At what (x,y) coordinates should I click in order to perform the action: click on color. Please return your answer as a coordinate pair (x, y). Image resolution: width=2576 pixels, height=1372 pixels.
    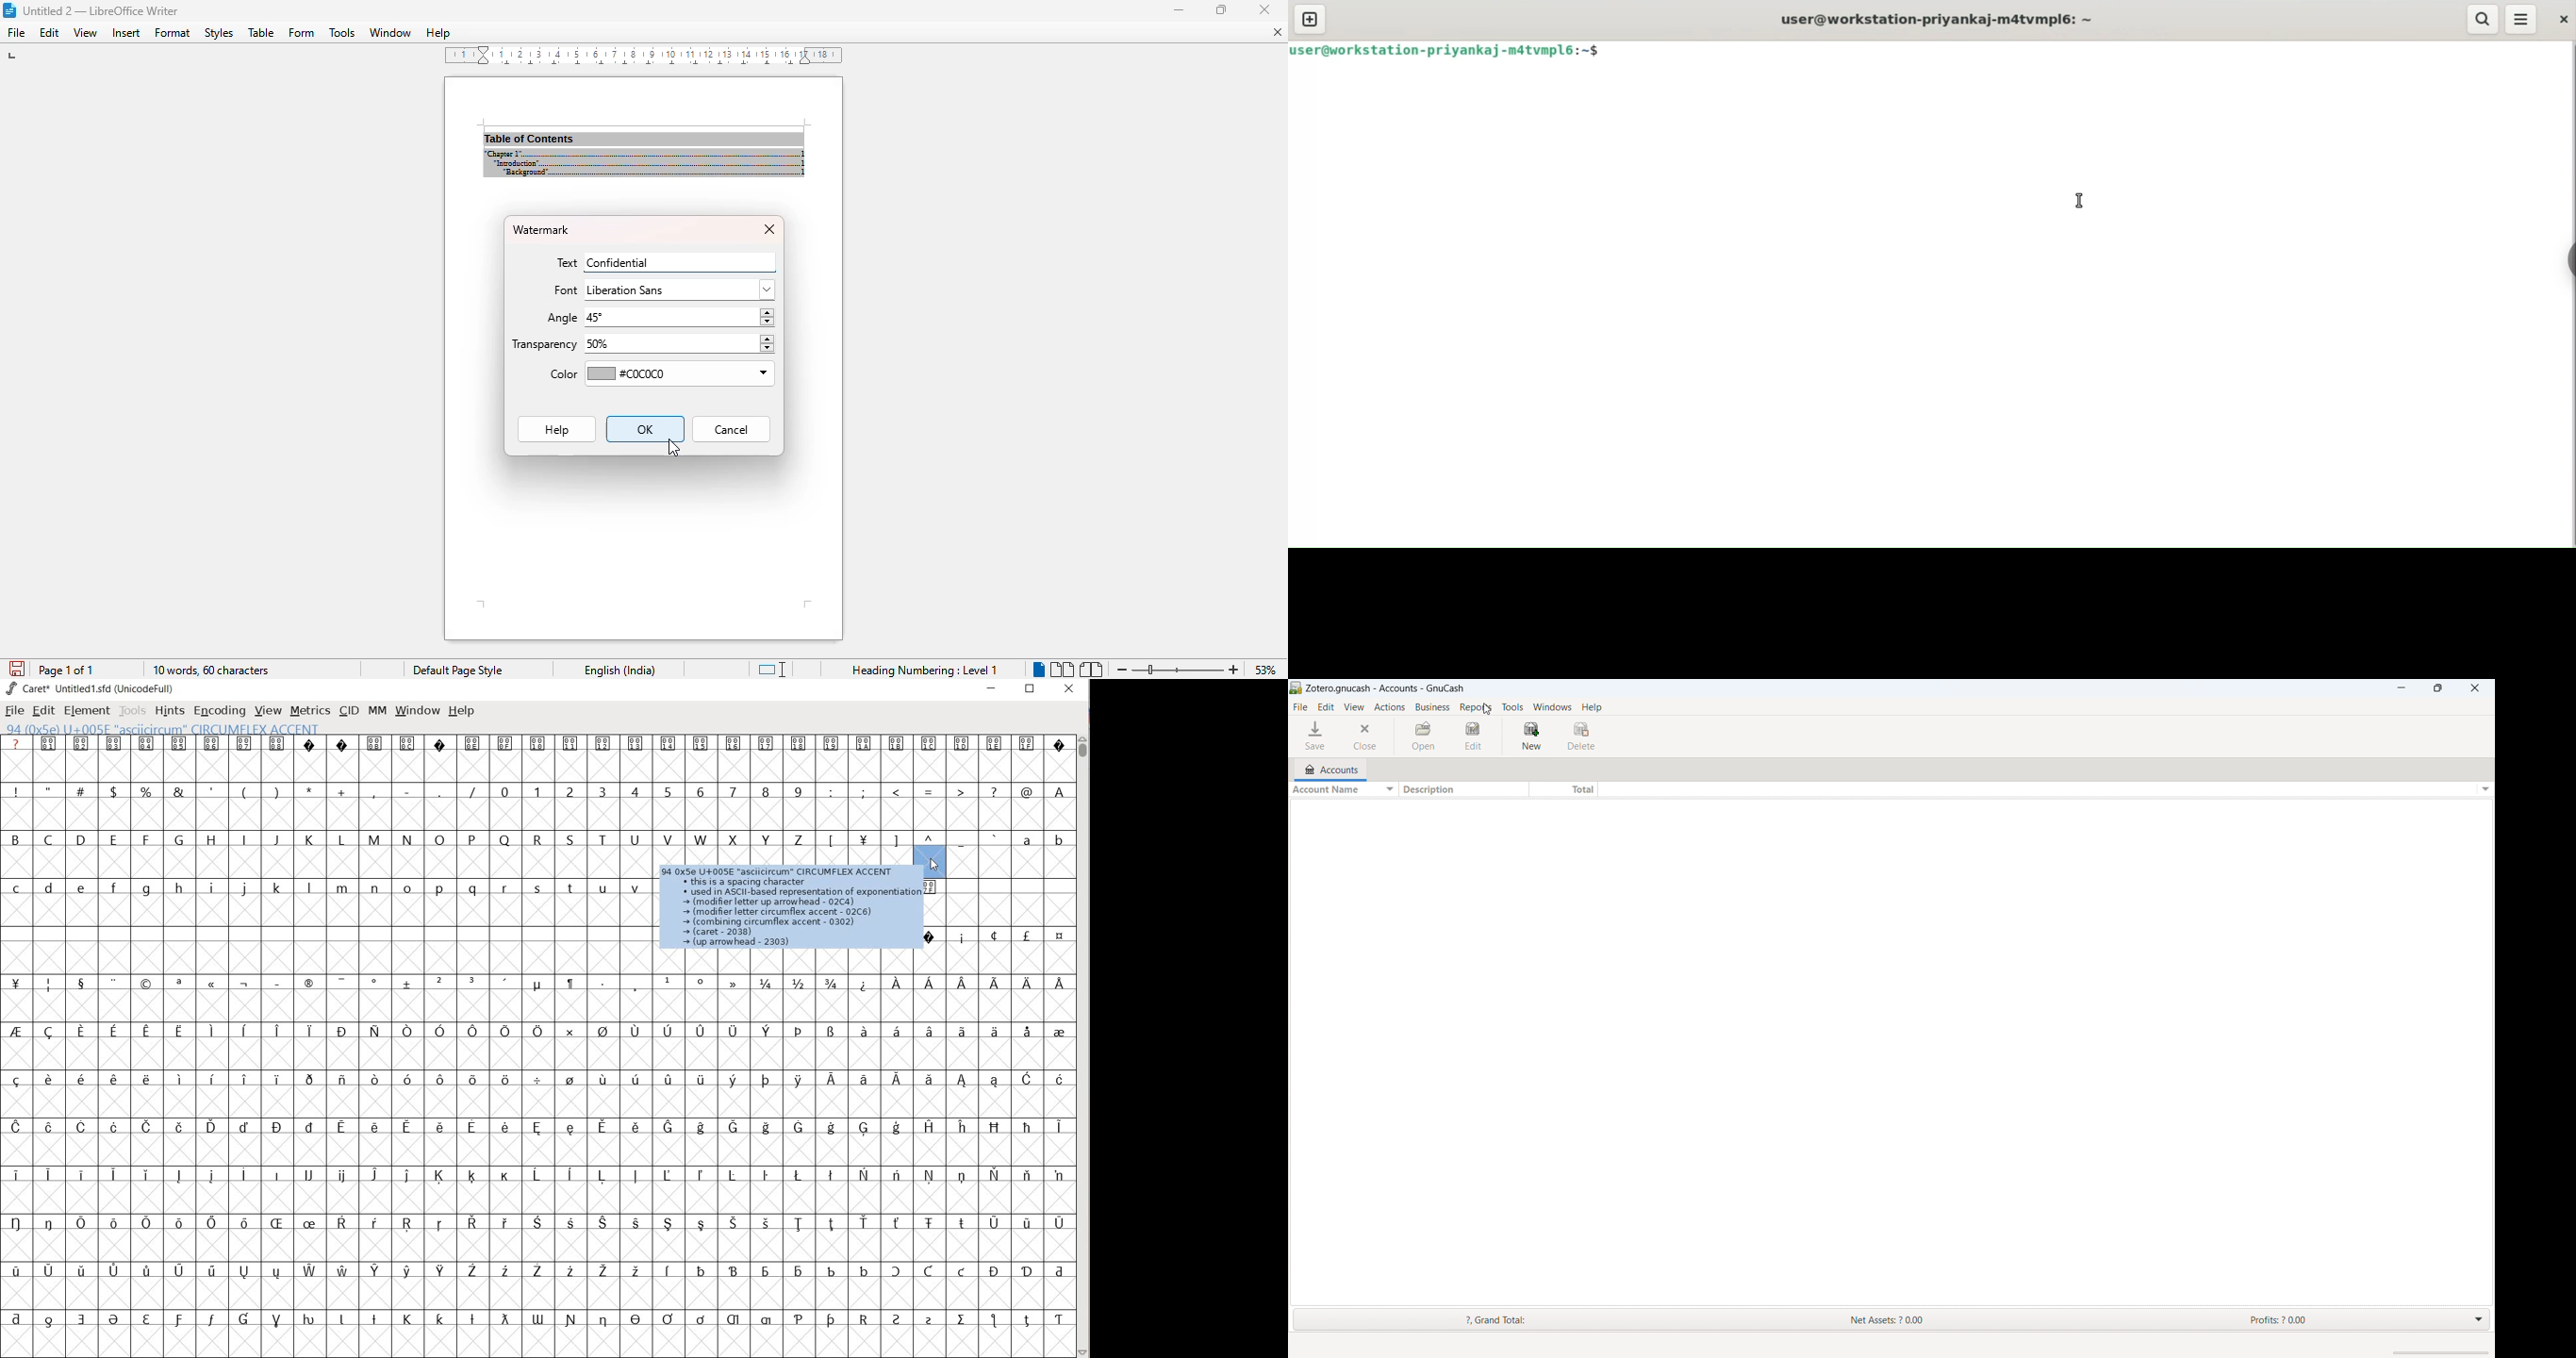
    Looking at the image, I should click on (563, 374).